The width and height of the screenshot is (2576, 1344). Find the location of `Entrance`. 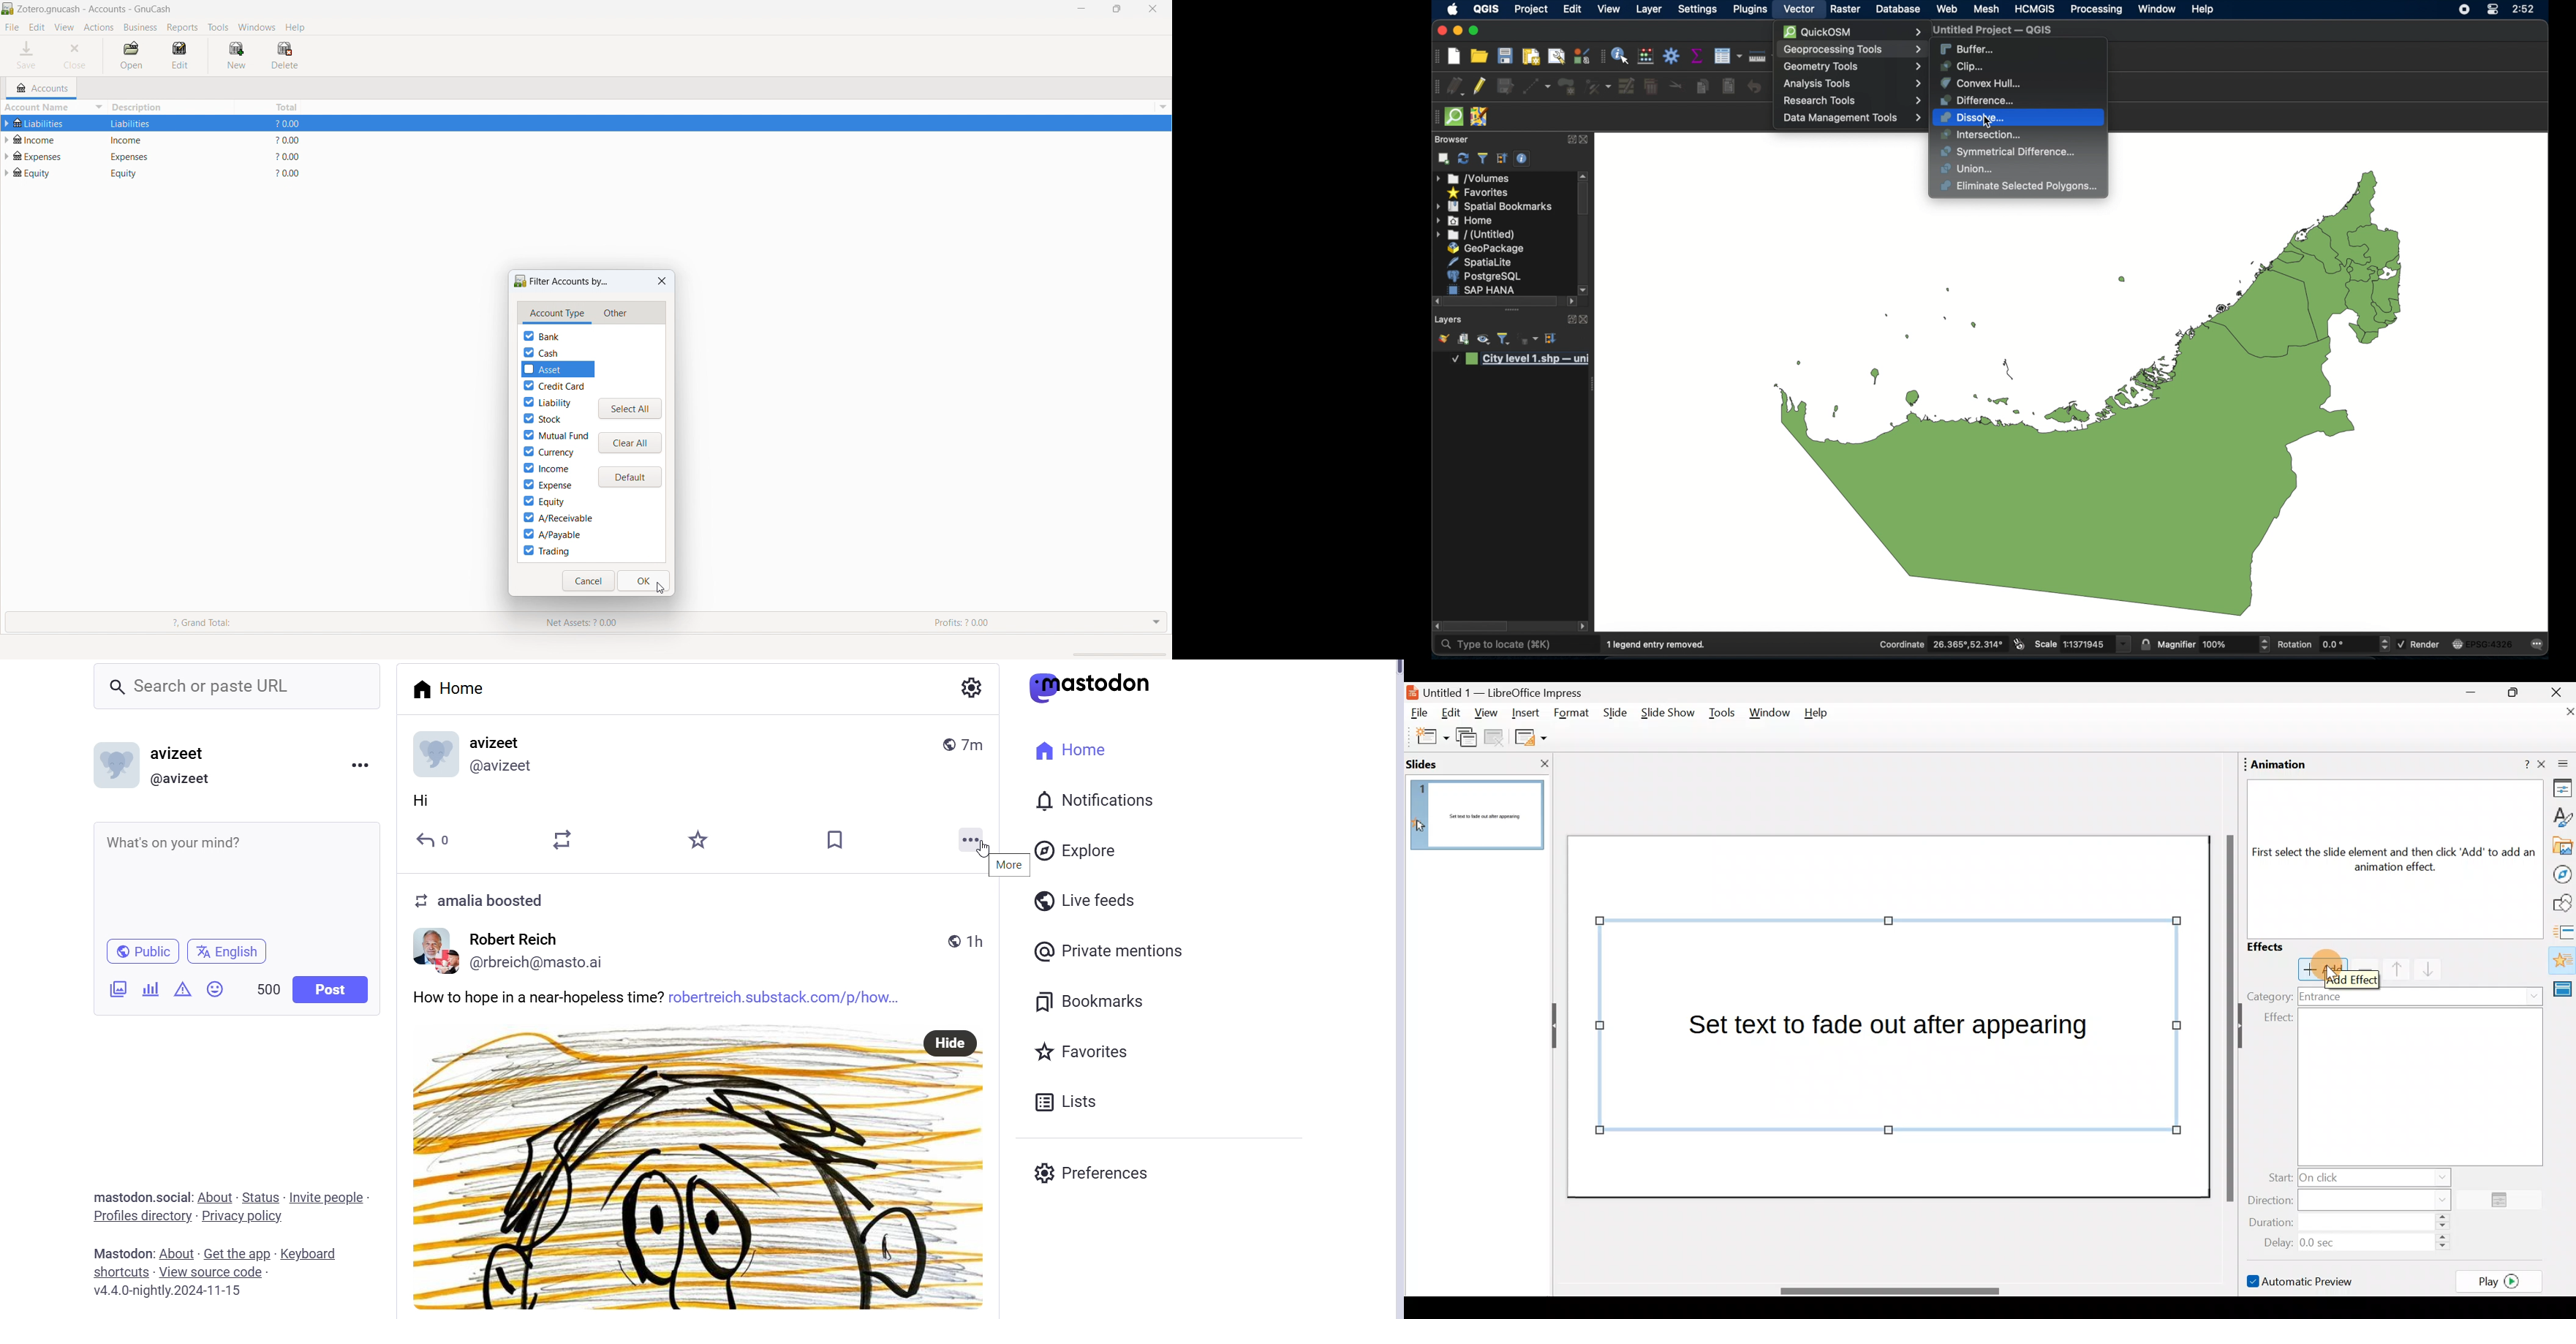

Entrance is located at coordinates (2423, 995).